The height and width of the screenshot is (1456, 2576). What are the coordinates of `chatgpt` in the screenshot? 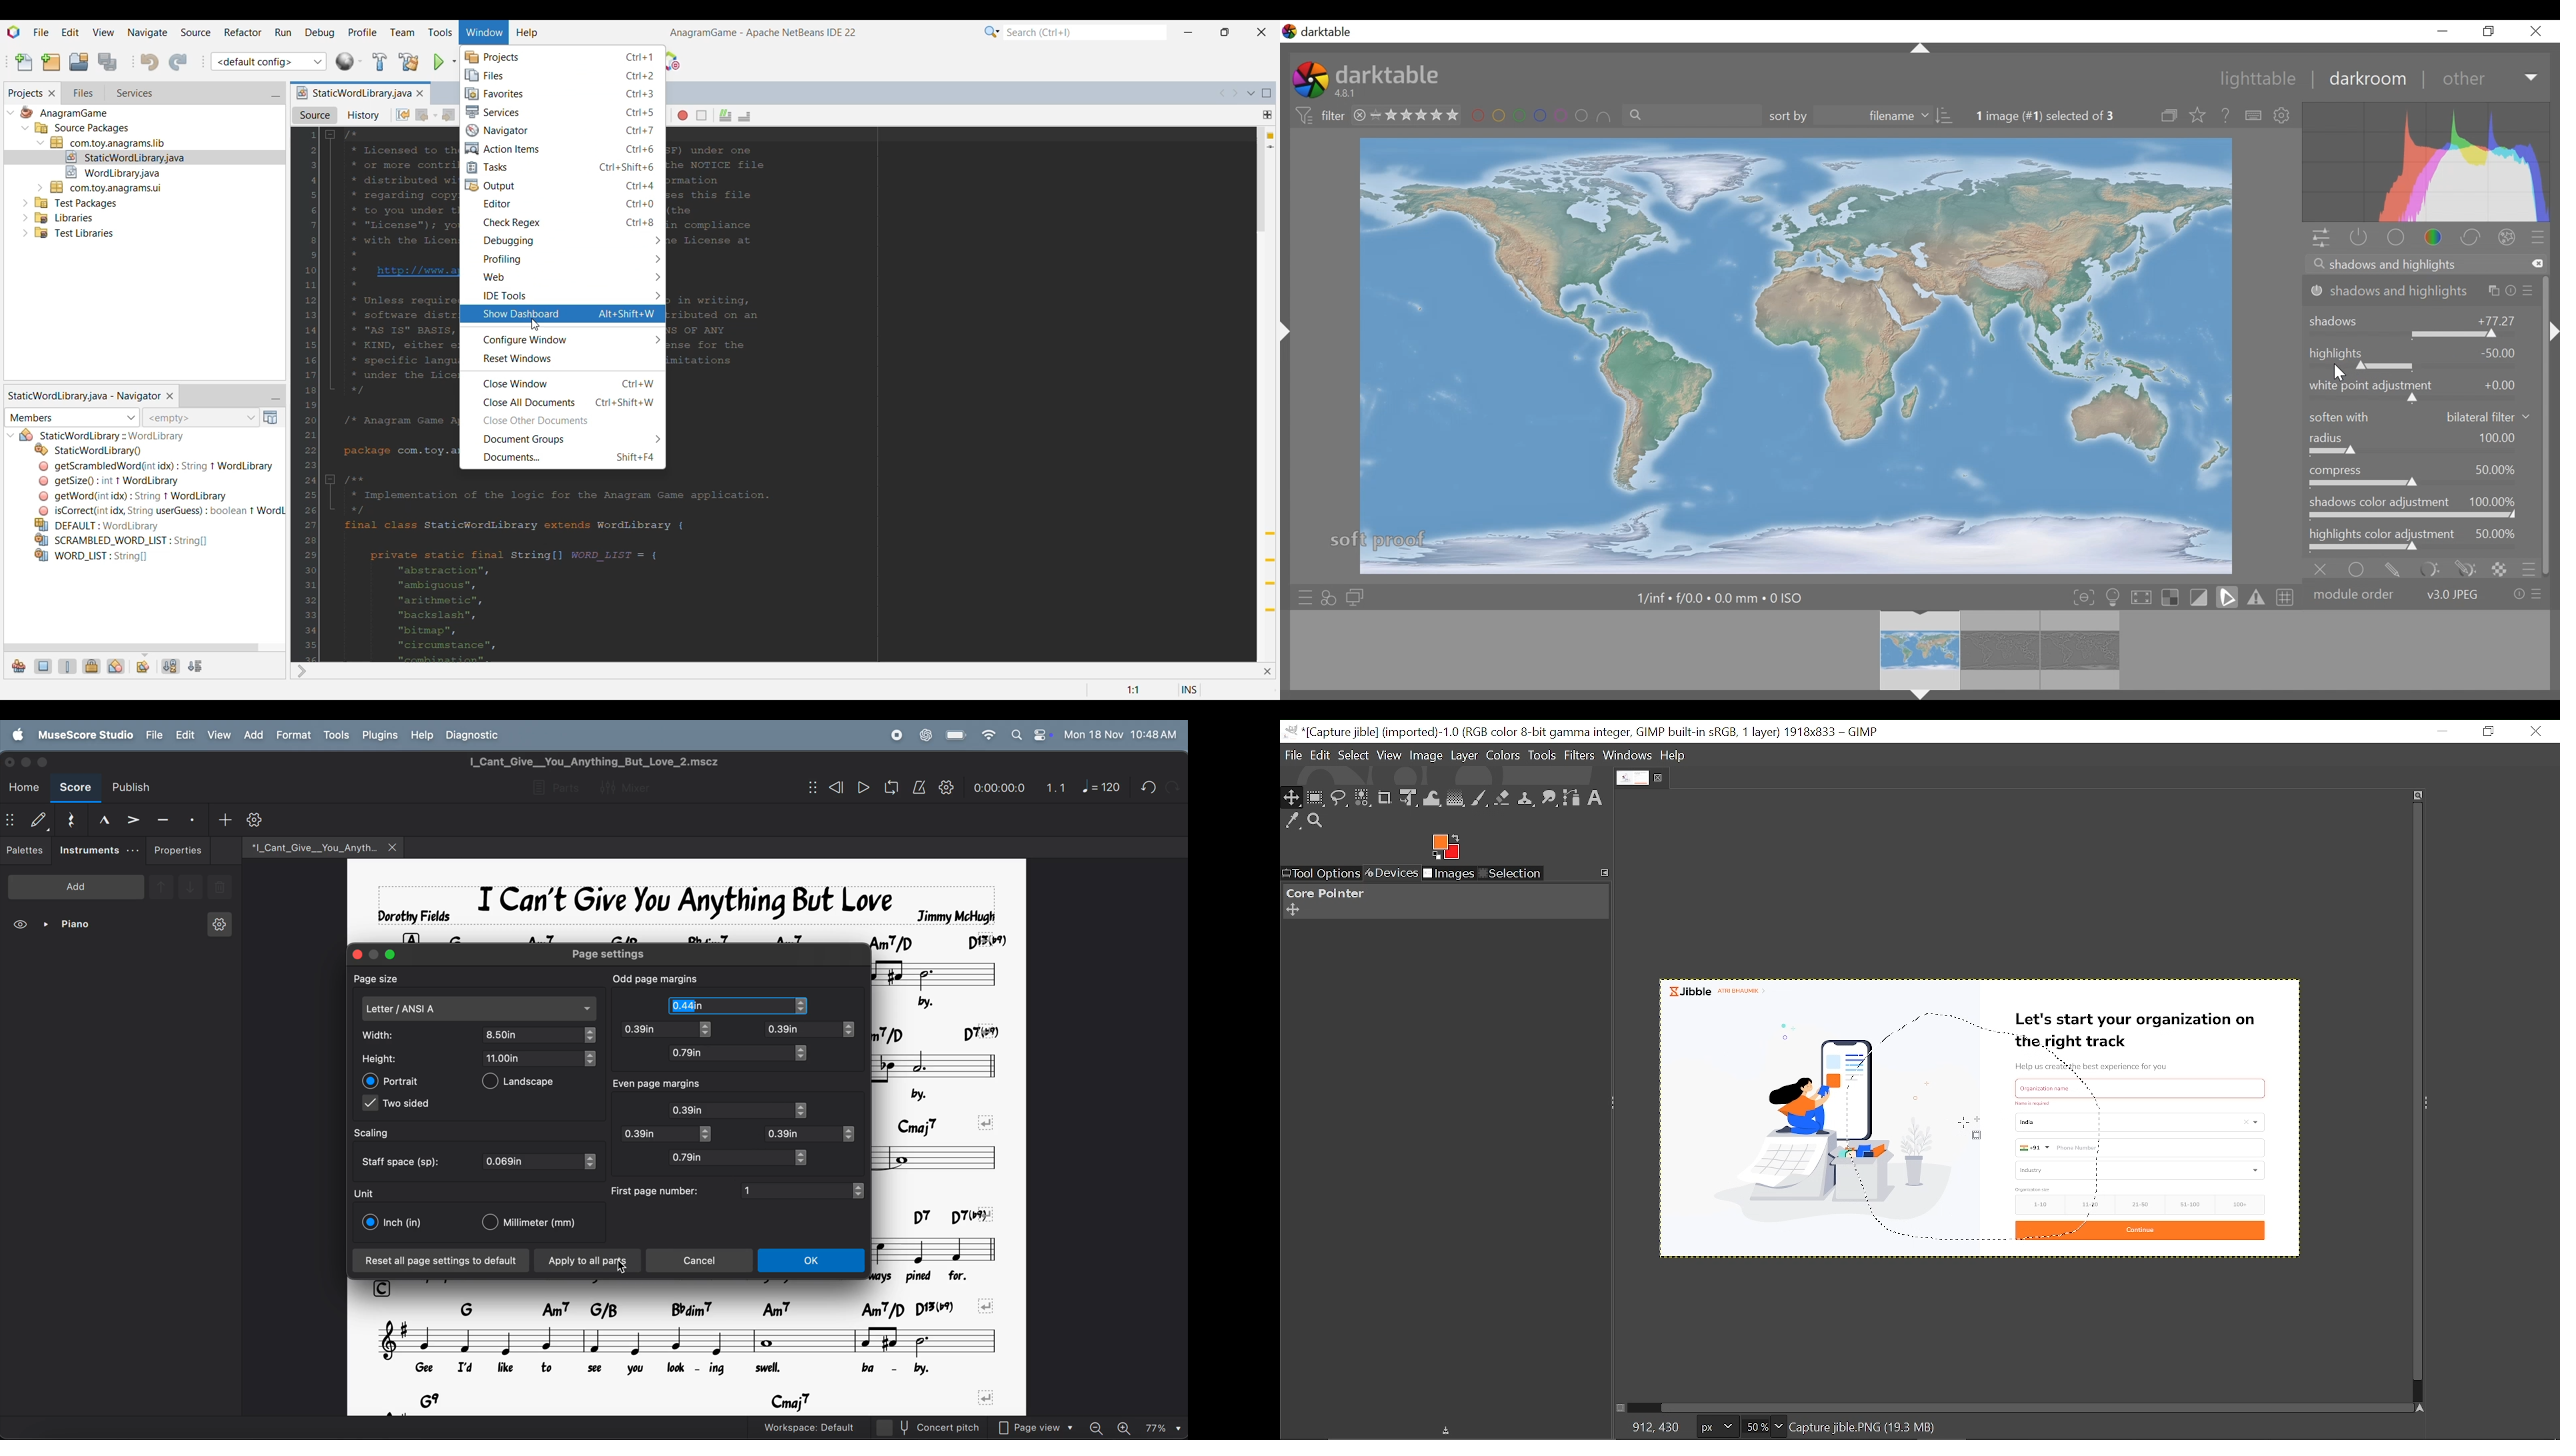 It's located at (926, 734).